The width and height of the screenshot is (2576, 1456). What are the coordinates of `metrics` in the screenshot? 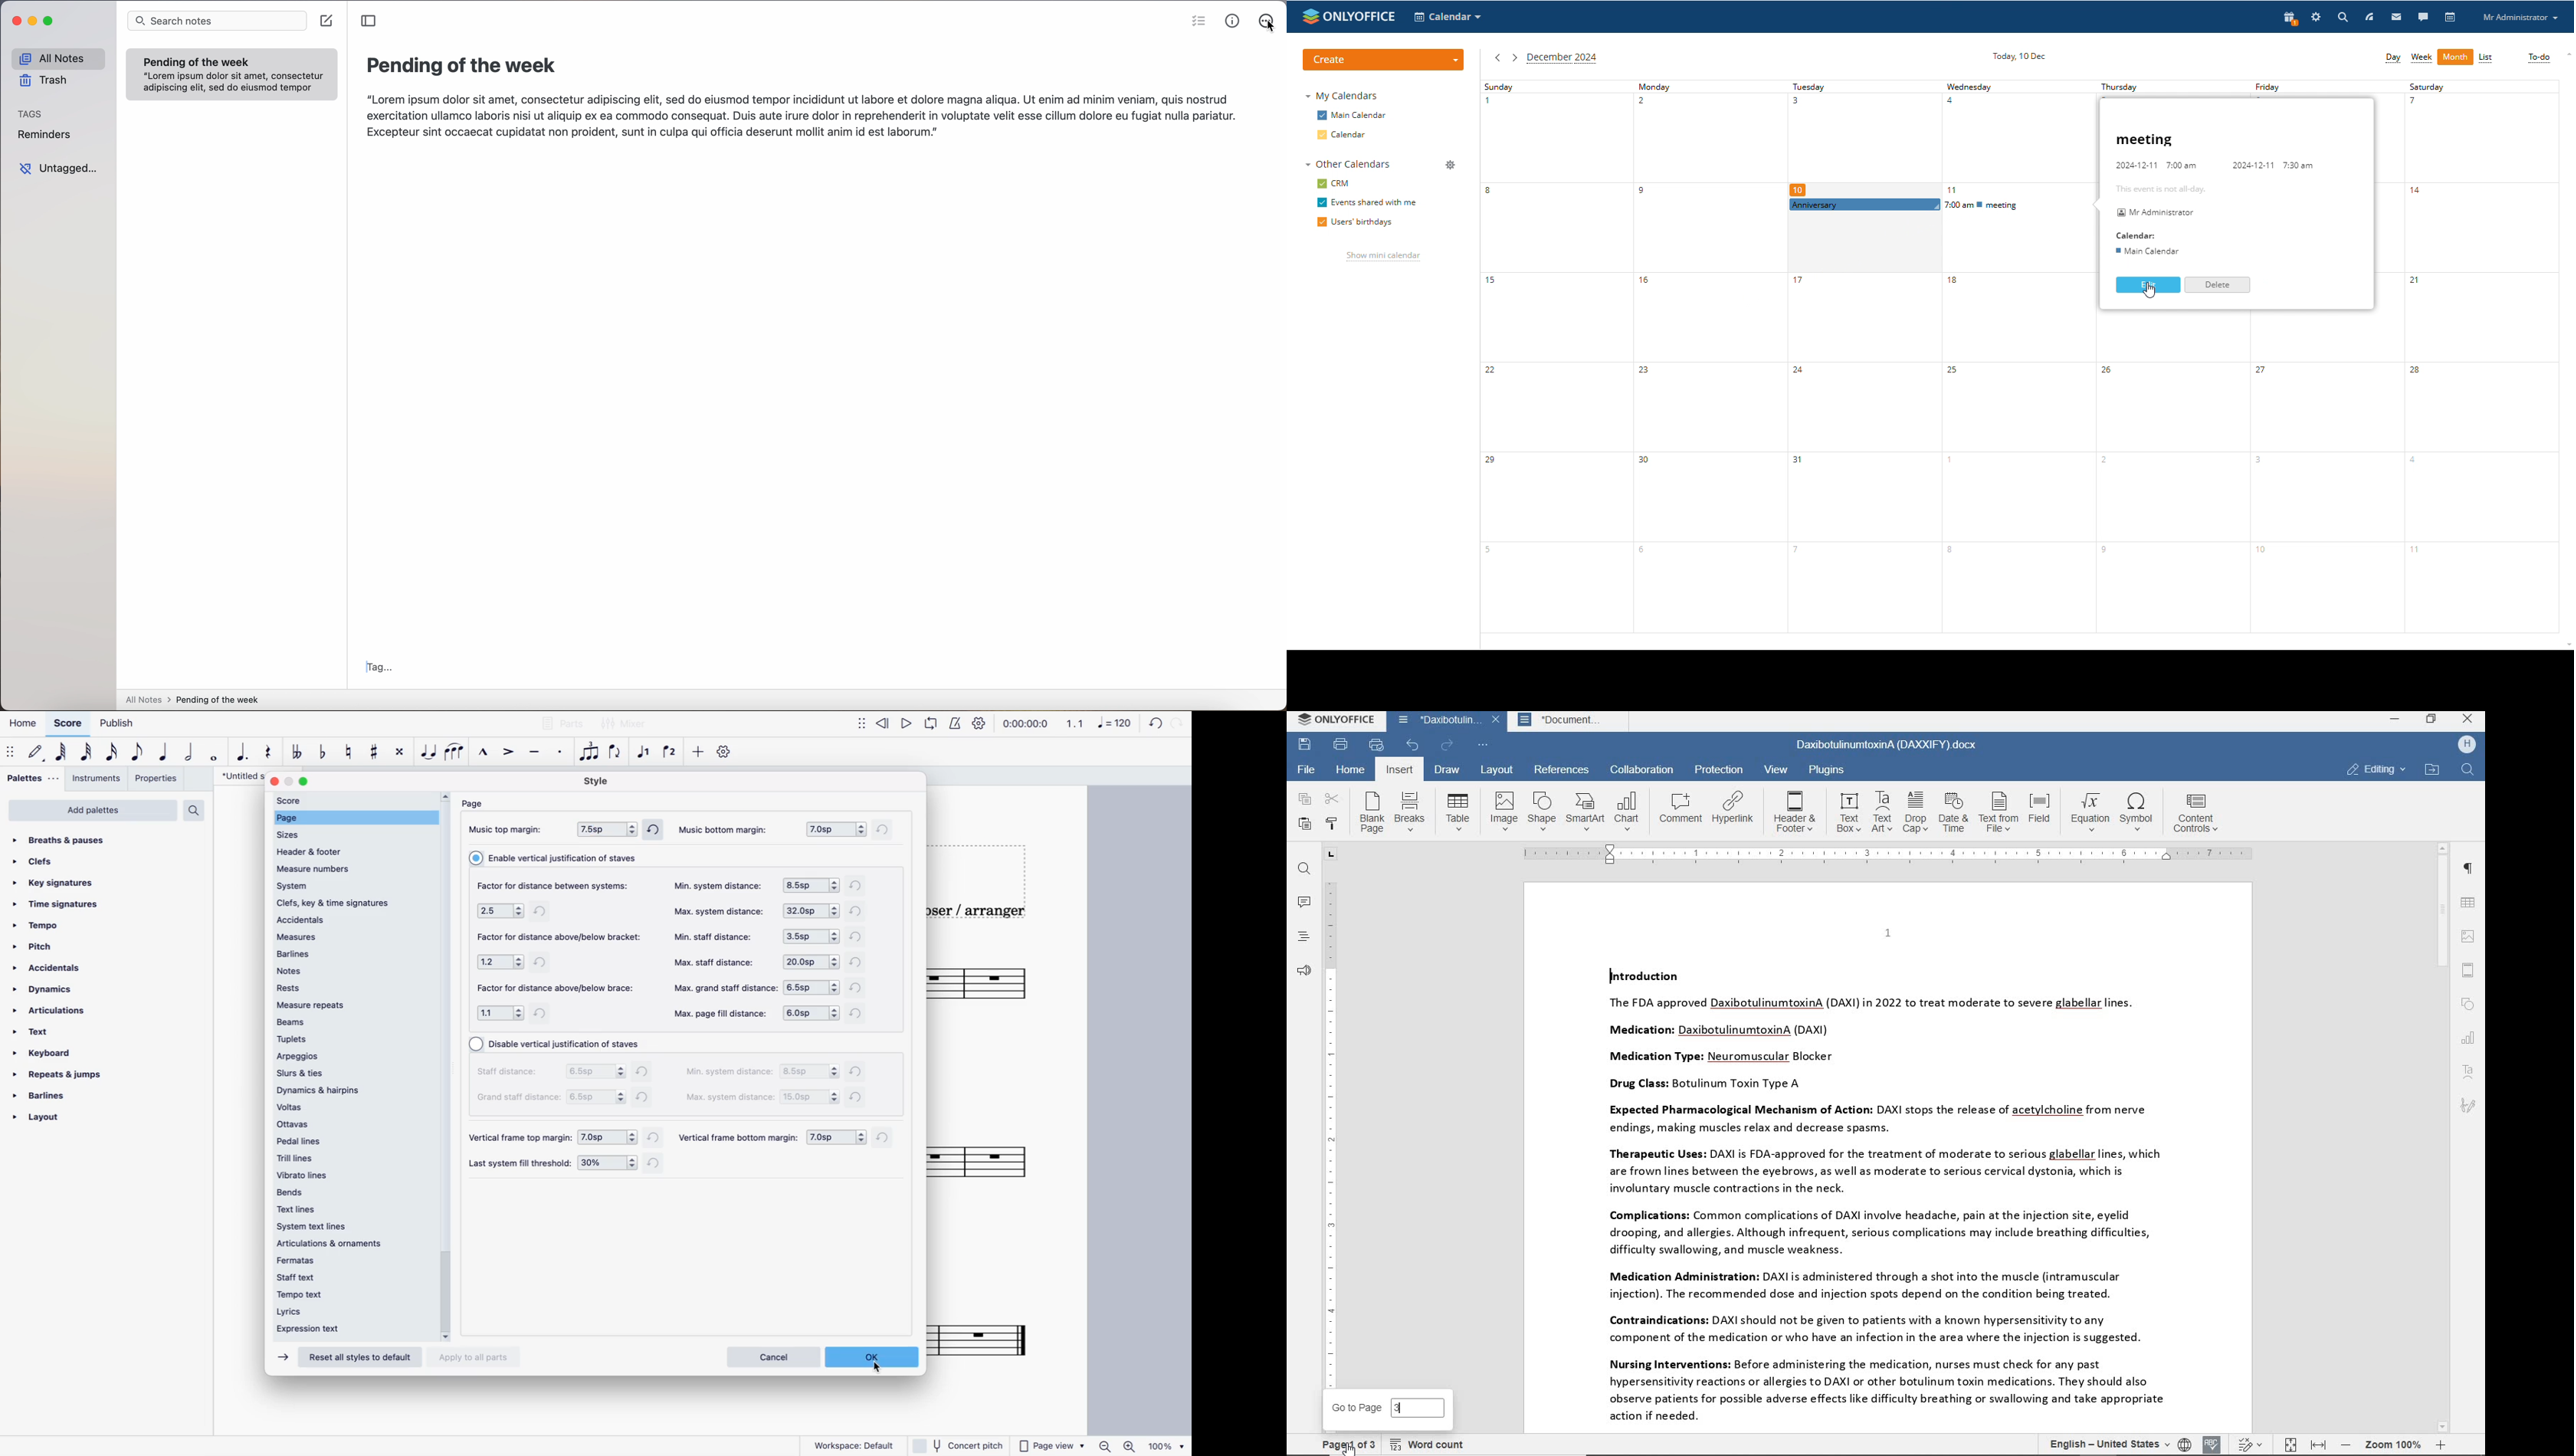 It's located at (1234, 22).